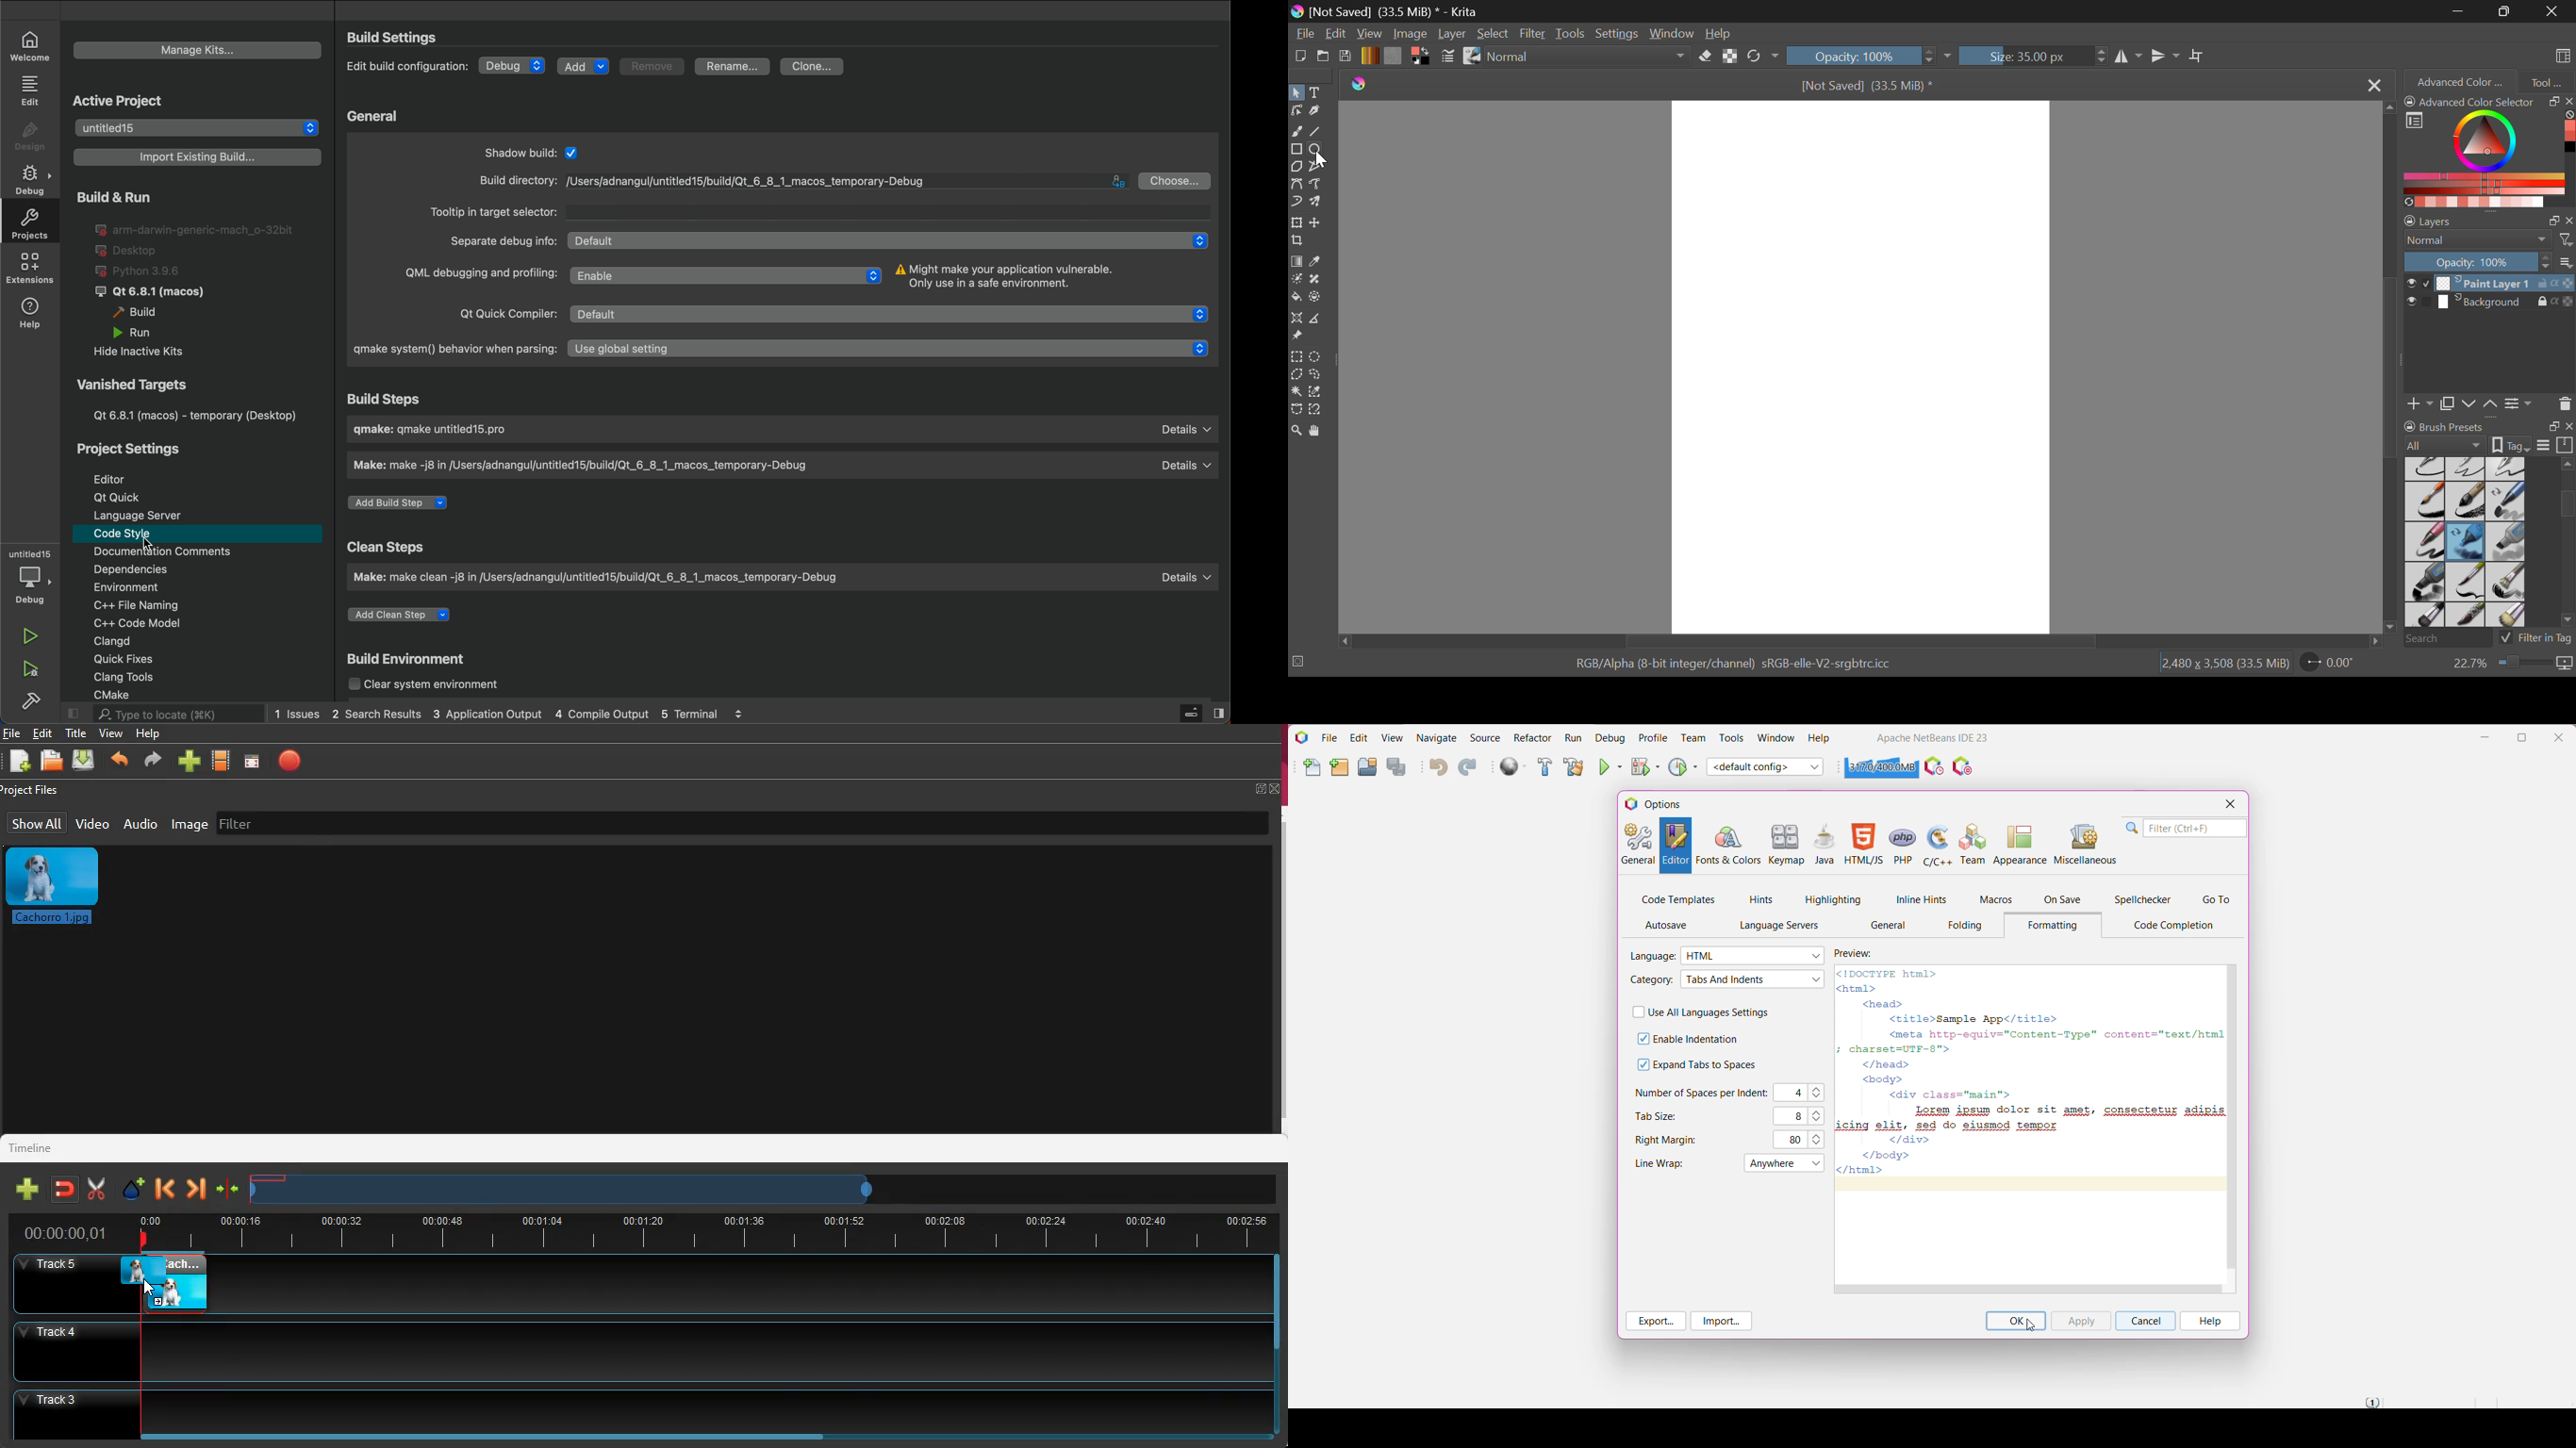 Image resolution: width=2576 pixels, height=1456 pixels. Describe the element at coordinates (1860, 56) in the screenshot. I see `Opacity 100%` at that location.